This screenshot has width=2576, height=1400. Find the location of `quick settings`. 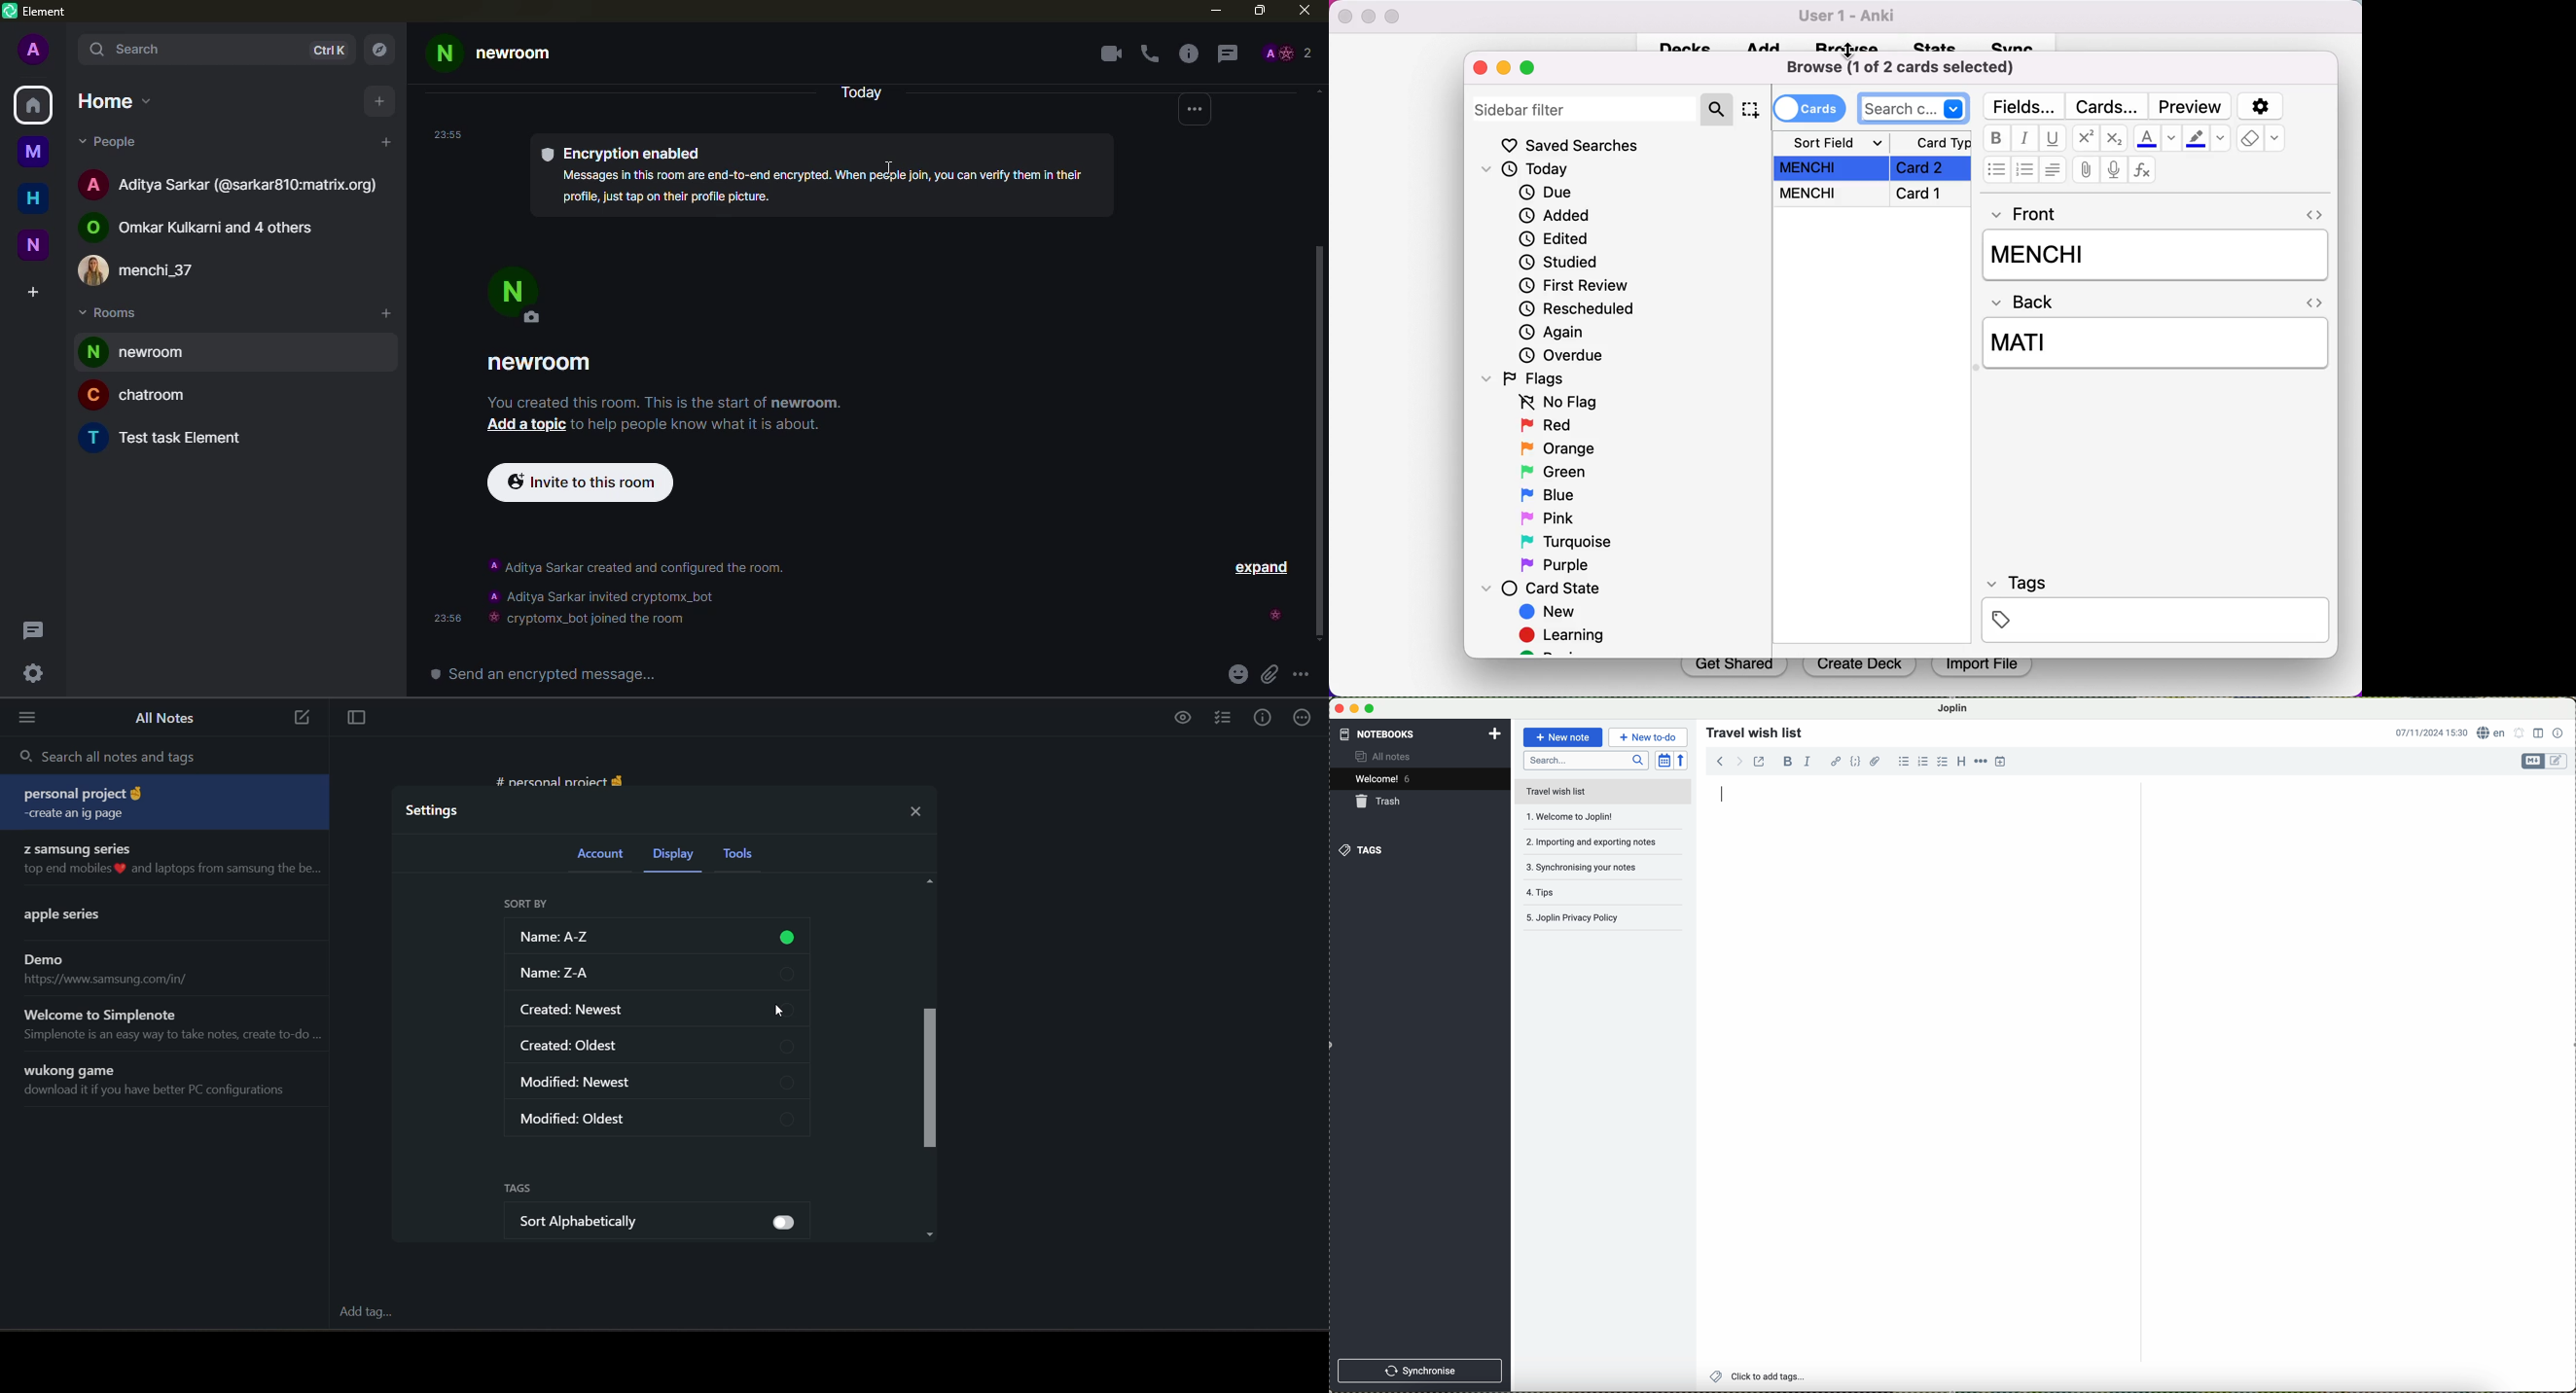

quick settings is located at coordinates (32, 671).